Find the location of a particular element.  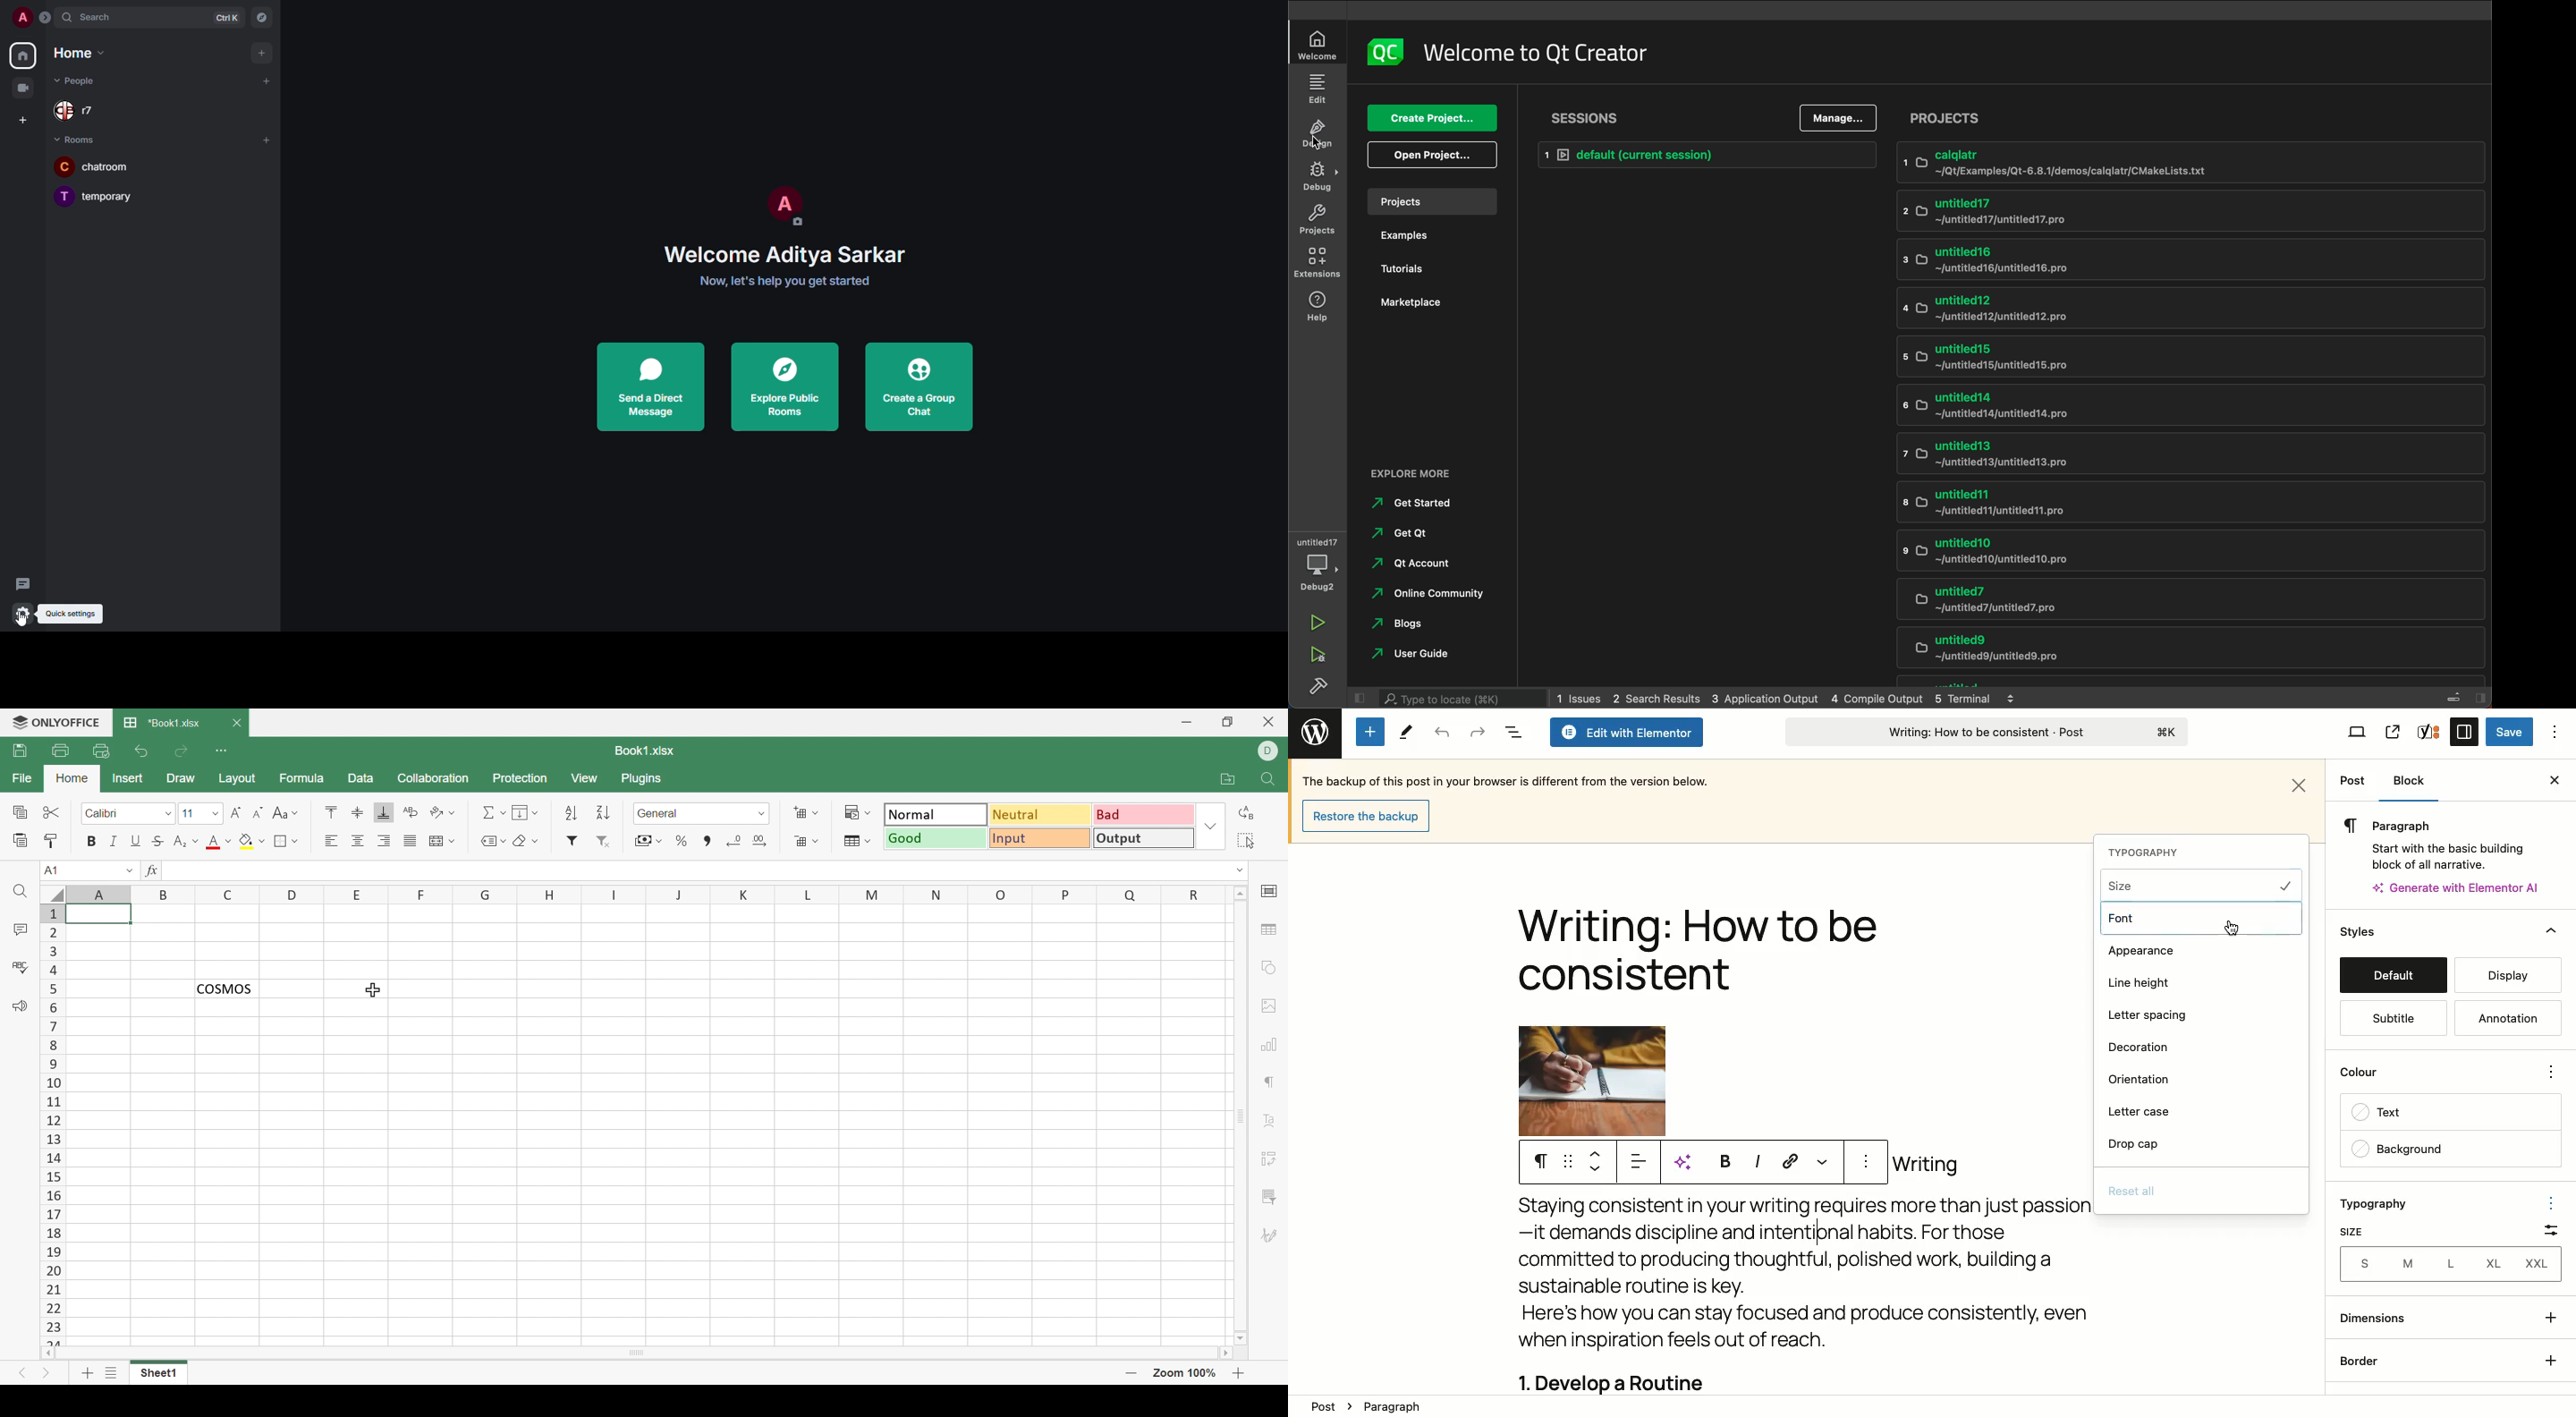

Find is located at coordinates (21, 892).